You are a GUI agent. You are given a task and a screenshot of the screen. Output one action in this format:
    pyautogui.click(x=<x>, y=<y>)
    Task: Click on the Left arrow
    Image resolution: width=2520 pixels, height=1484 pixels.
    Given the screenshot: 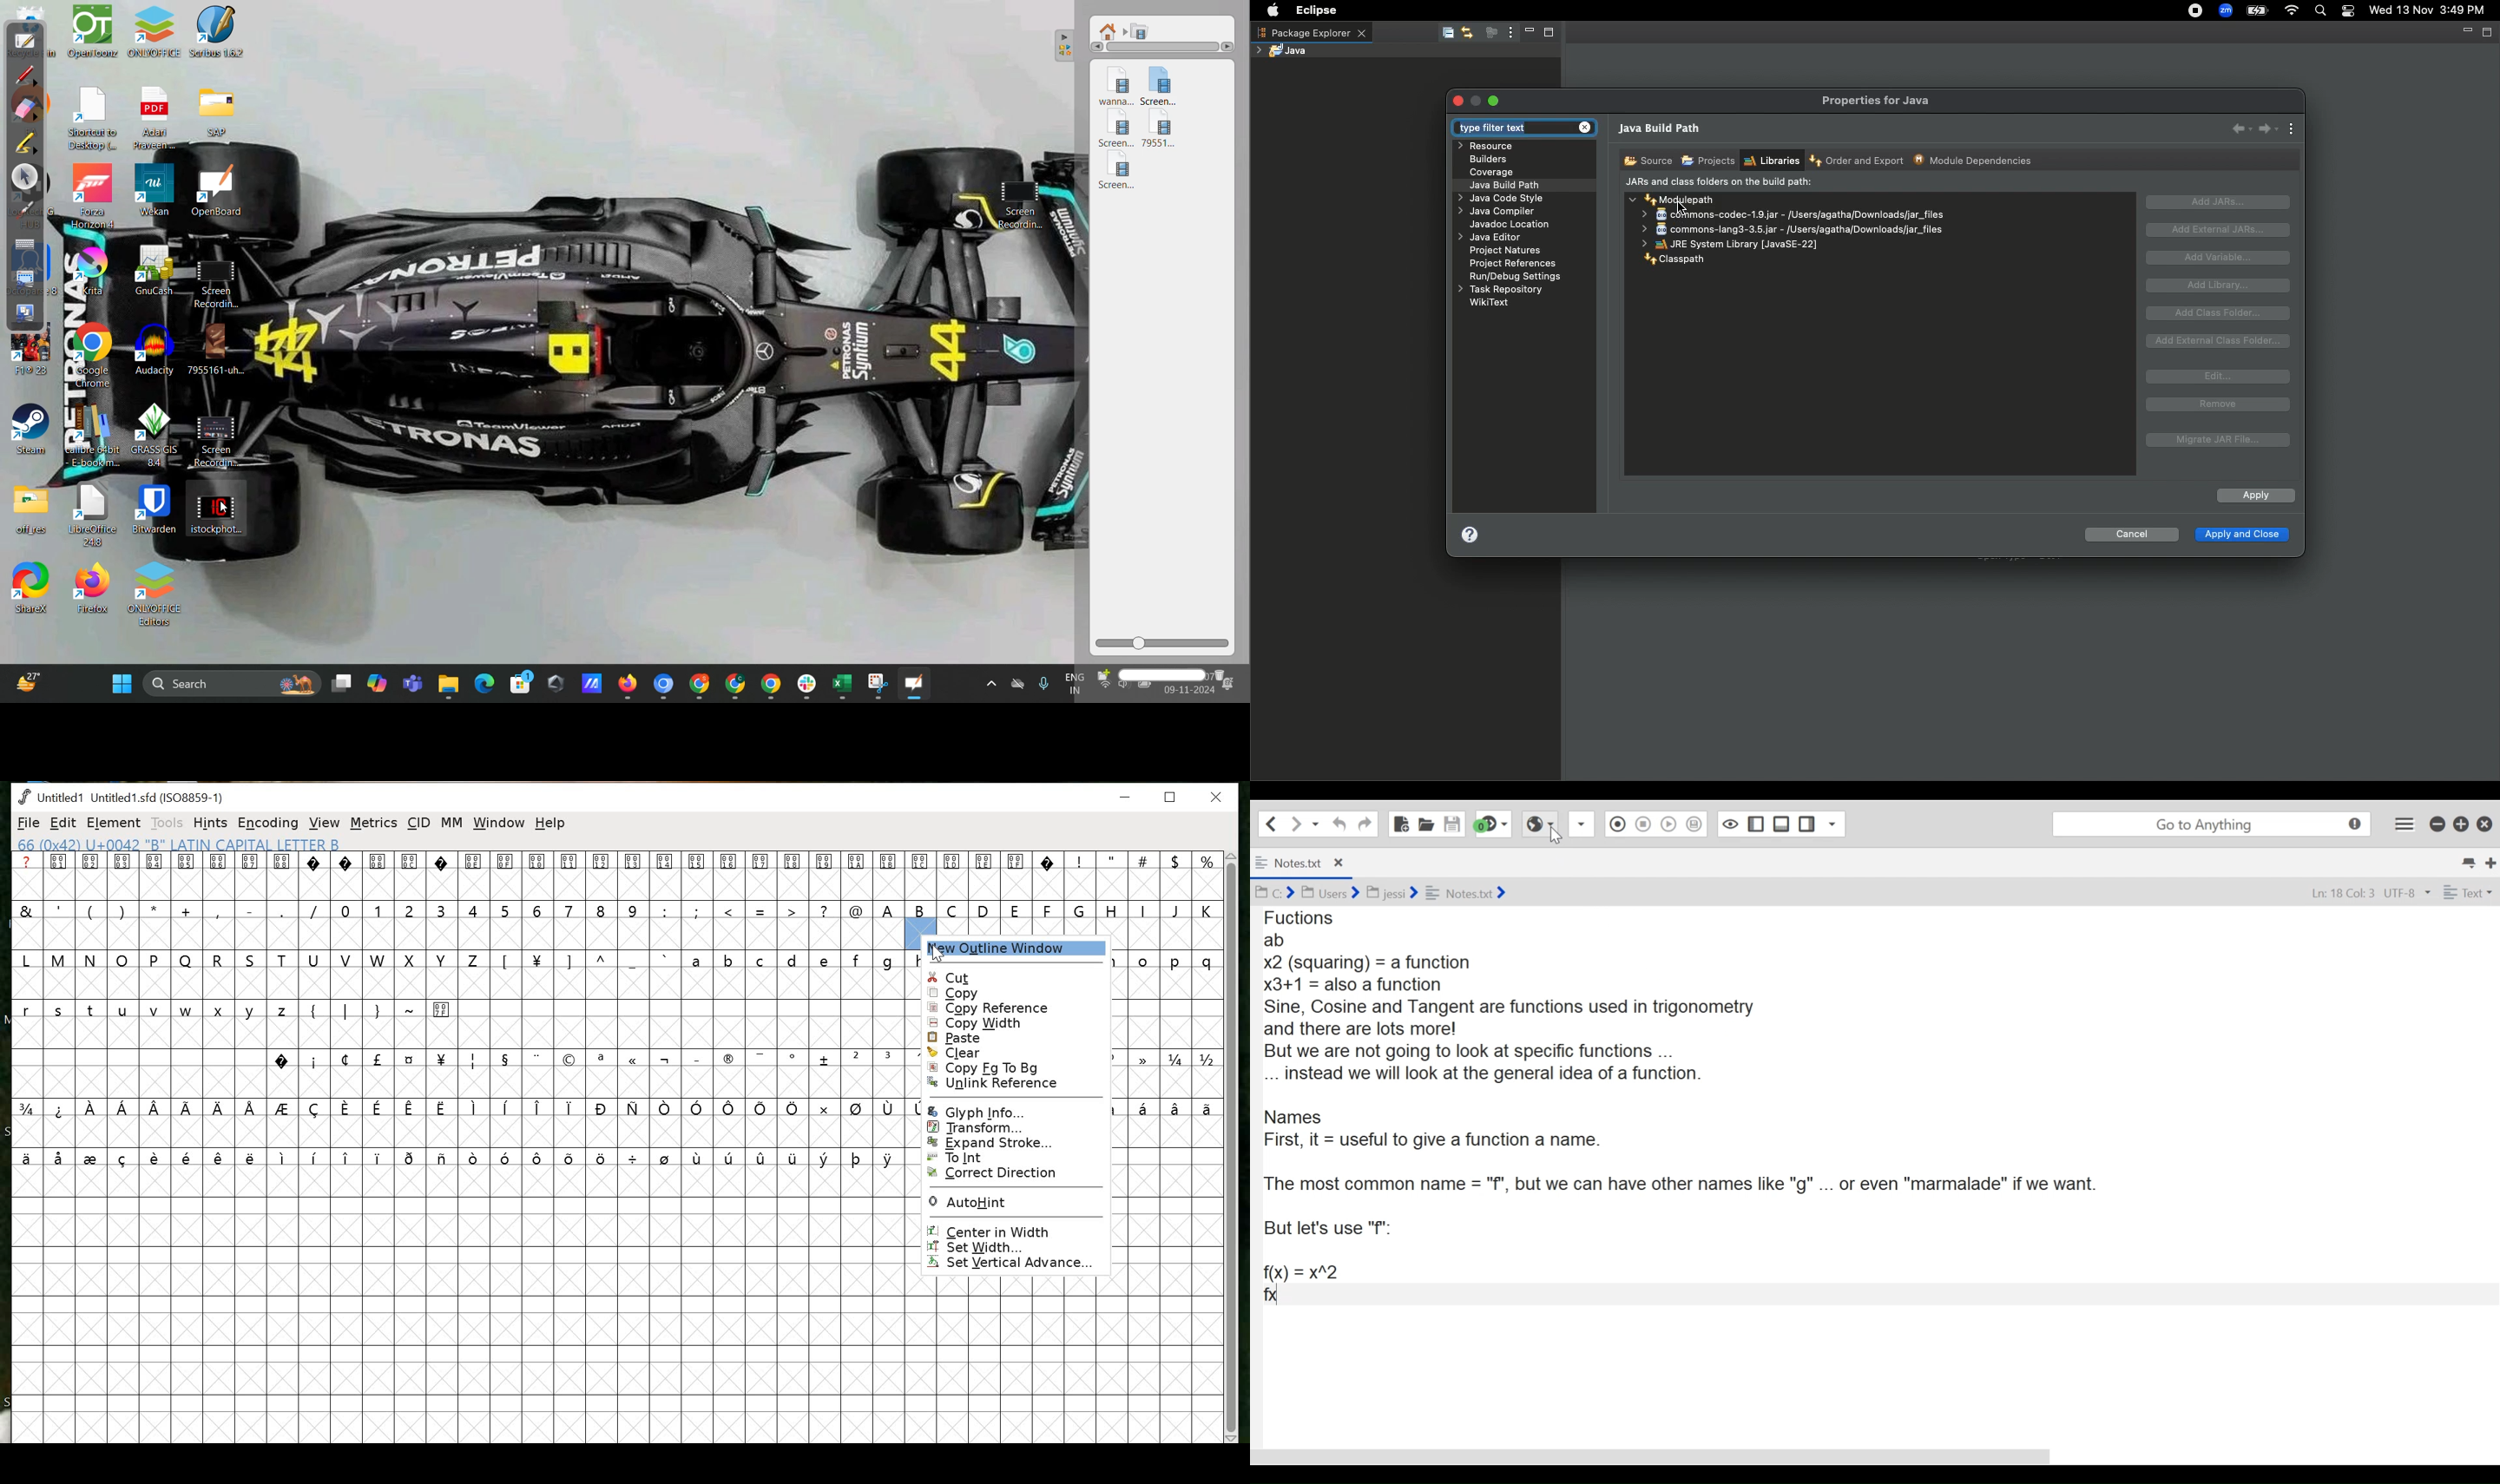 What is the action you would take?
    pyautogui.click(x=1097, y=48)
    